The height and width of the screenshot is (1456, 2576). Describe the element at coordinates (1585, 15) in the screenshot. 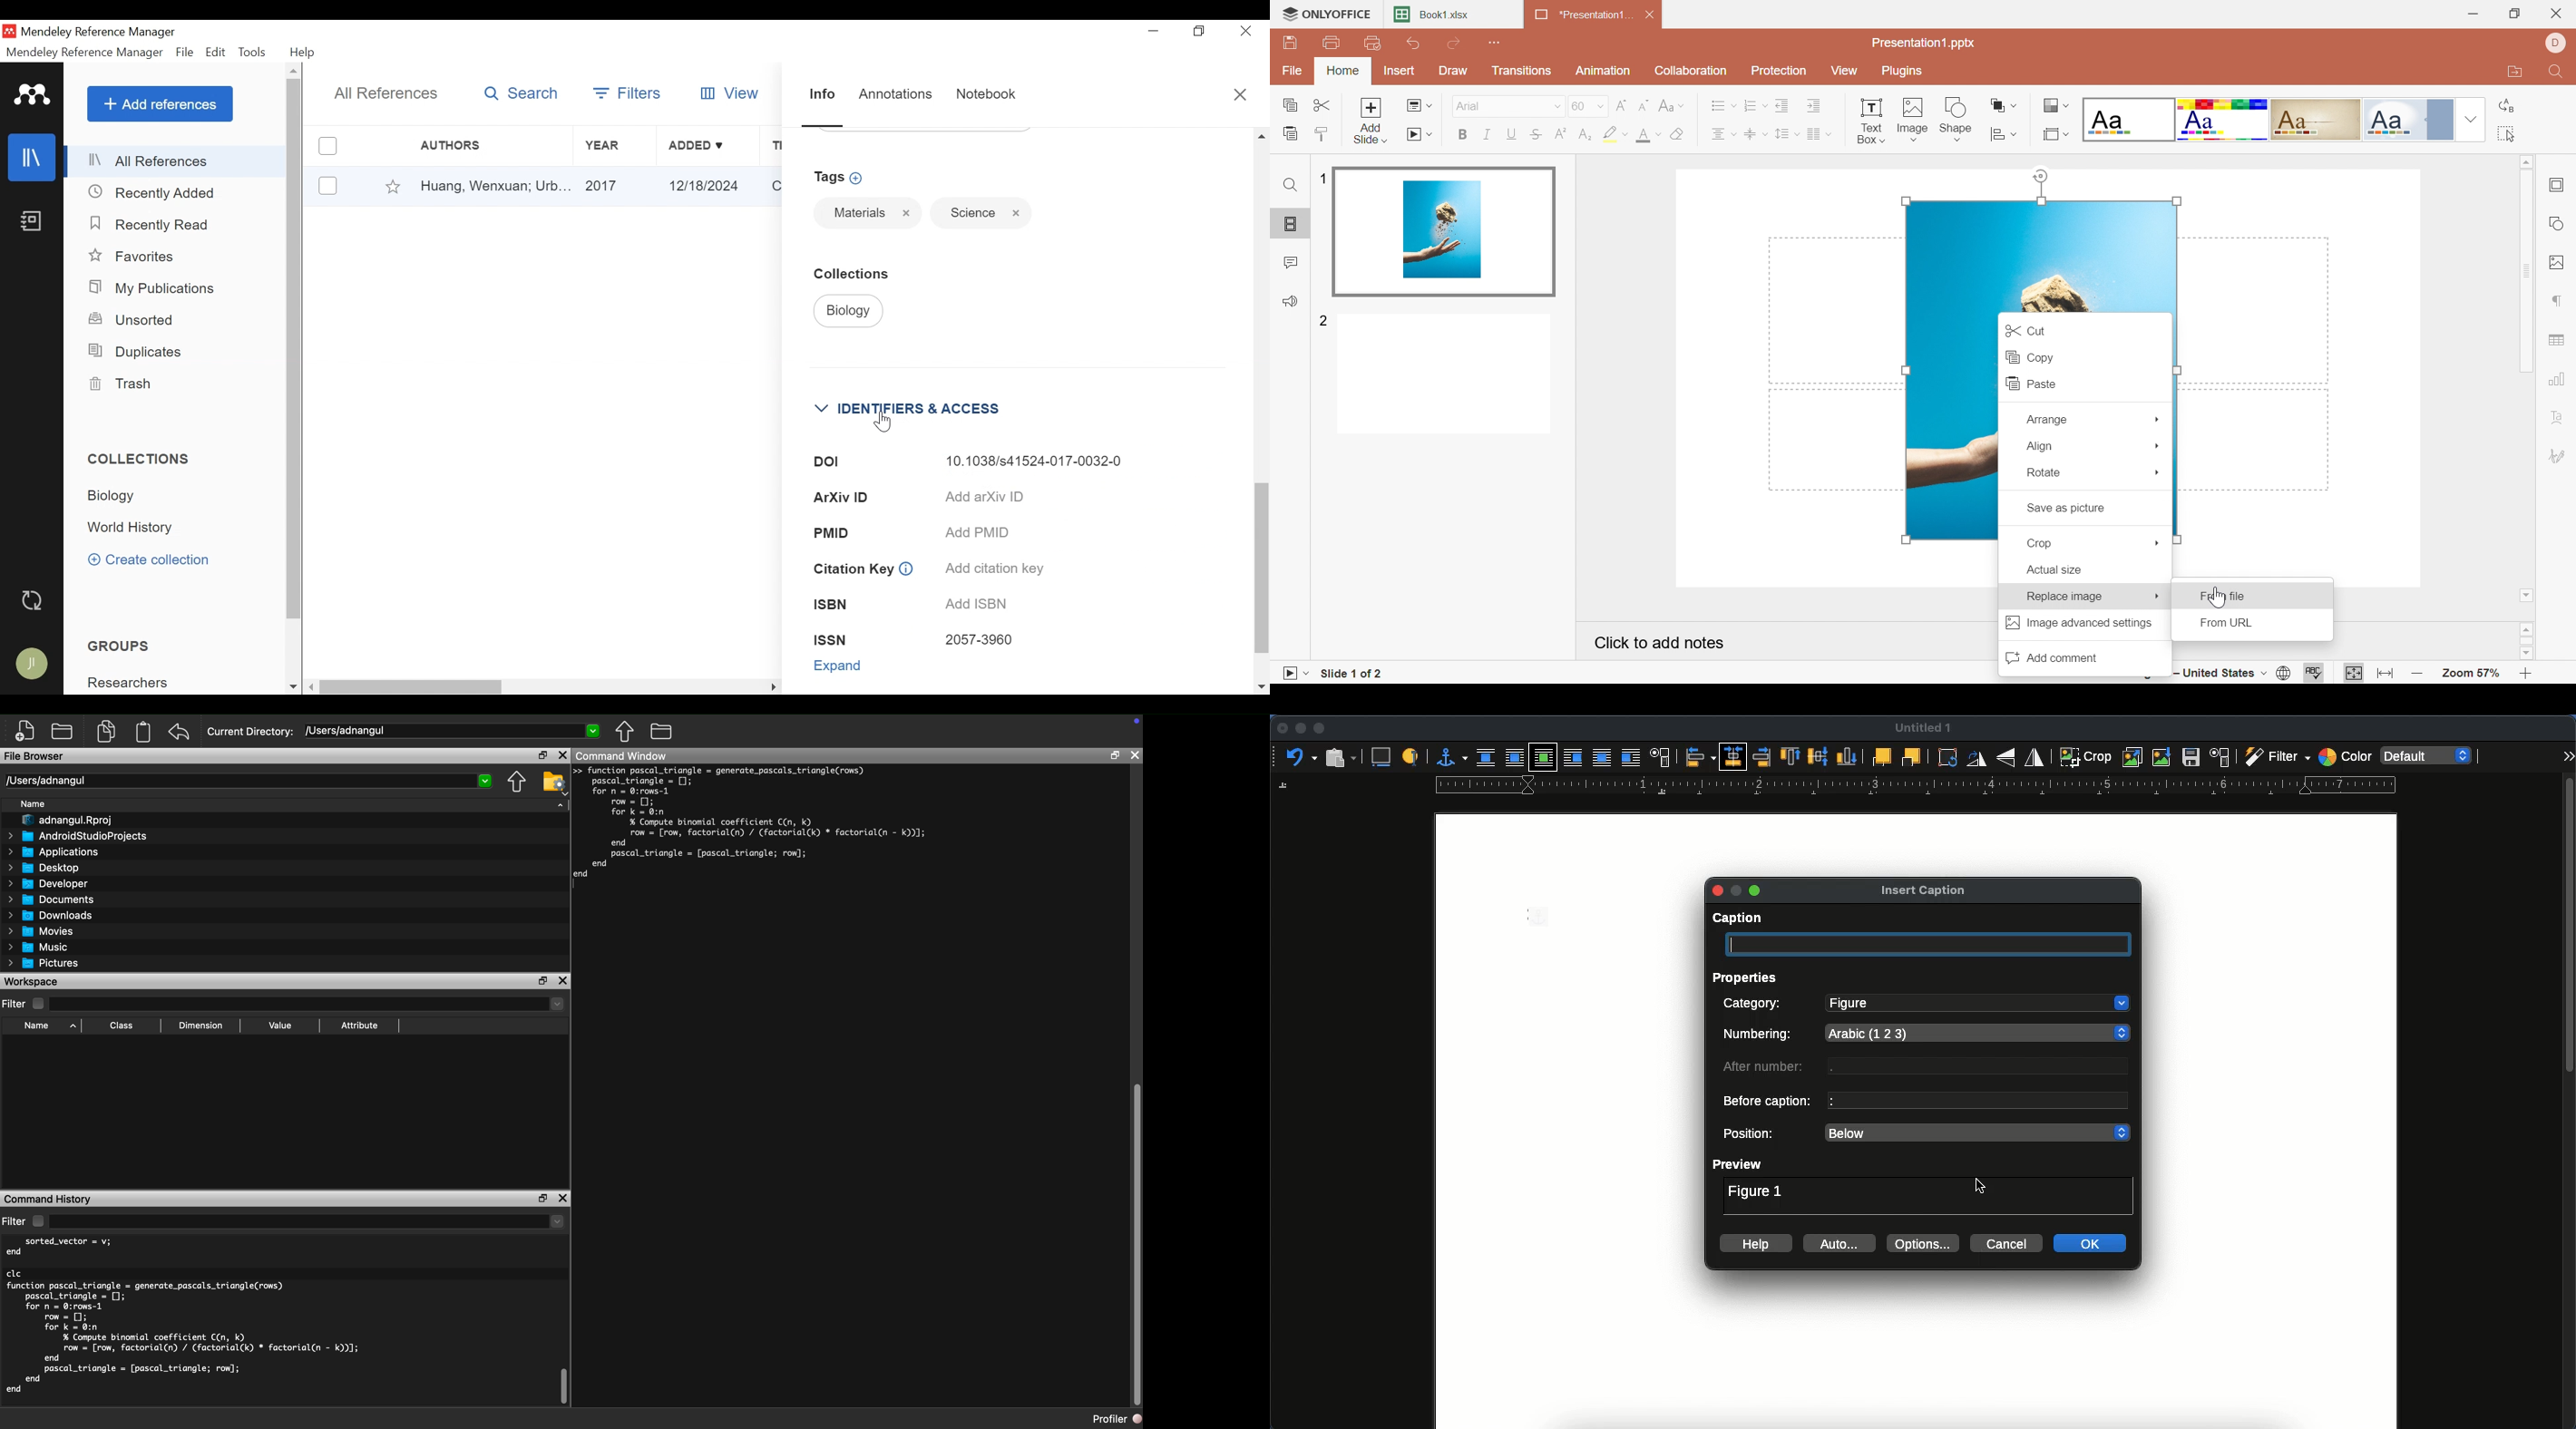

I see `*Presentation1...` at that location.